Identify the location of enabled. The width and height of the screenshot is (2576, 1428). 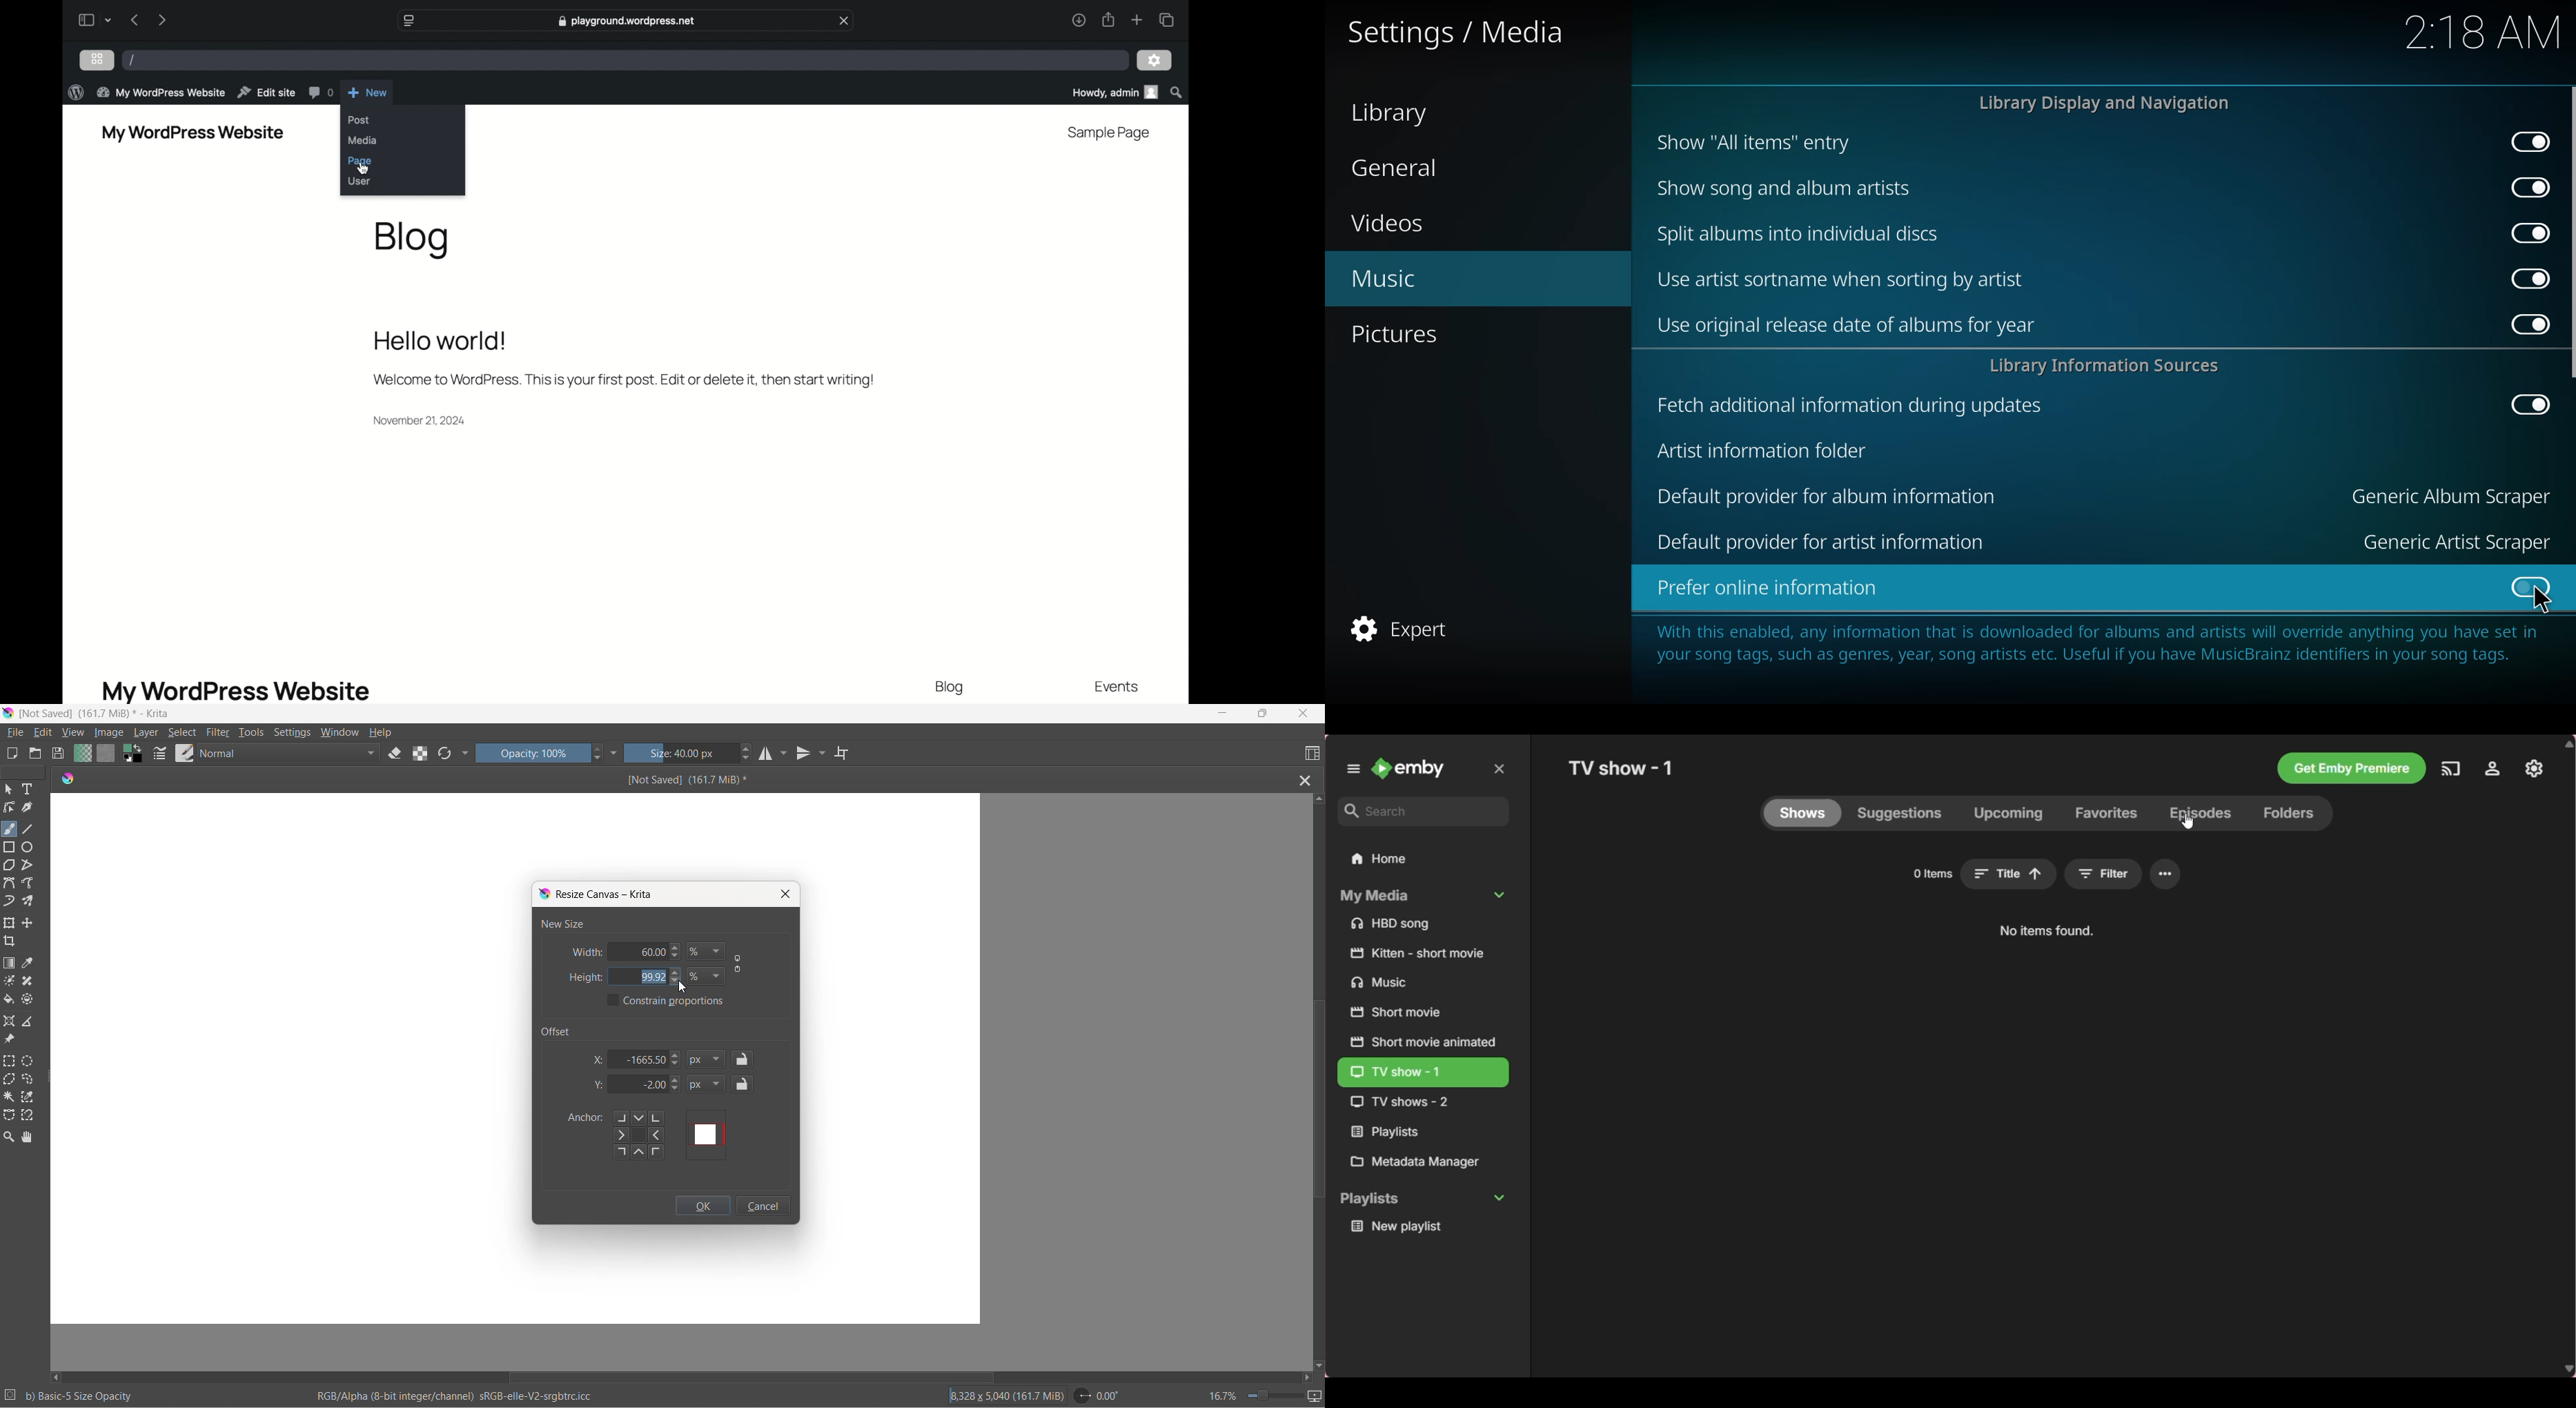
(2525, 403).